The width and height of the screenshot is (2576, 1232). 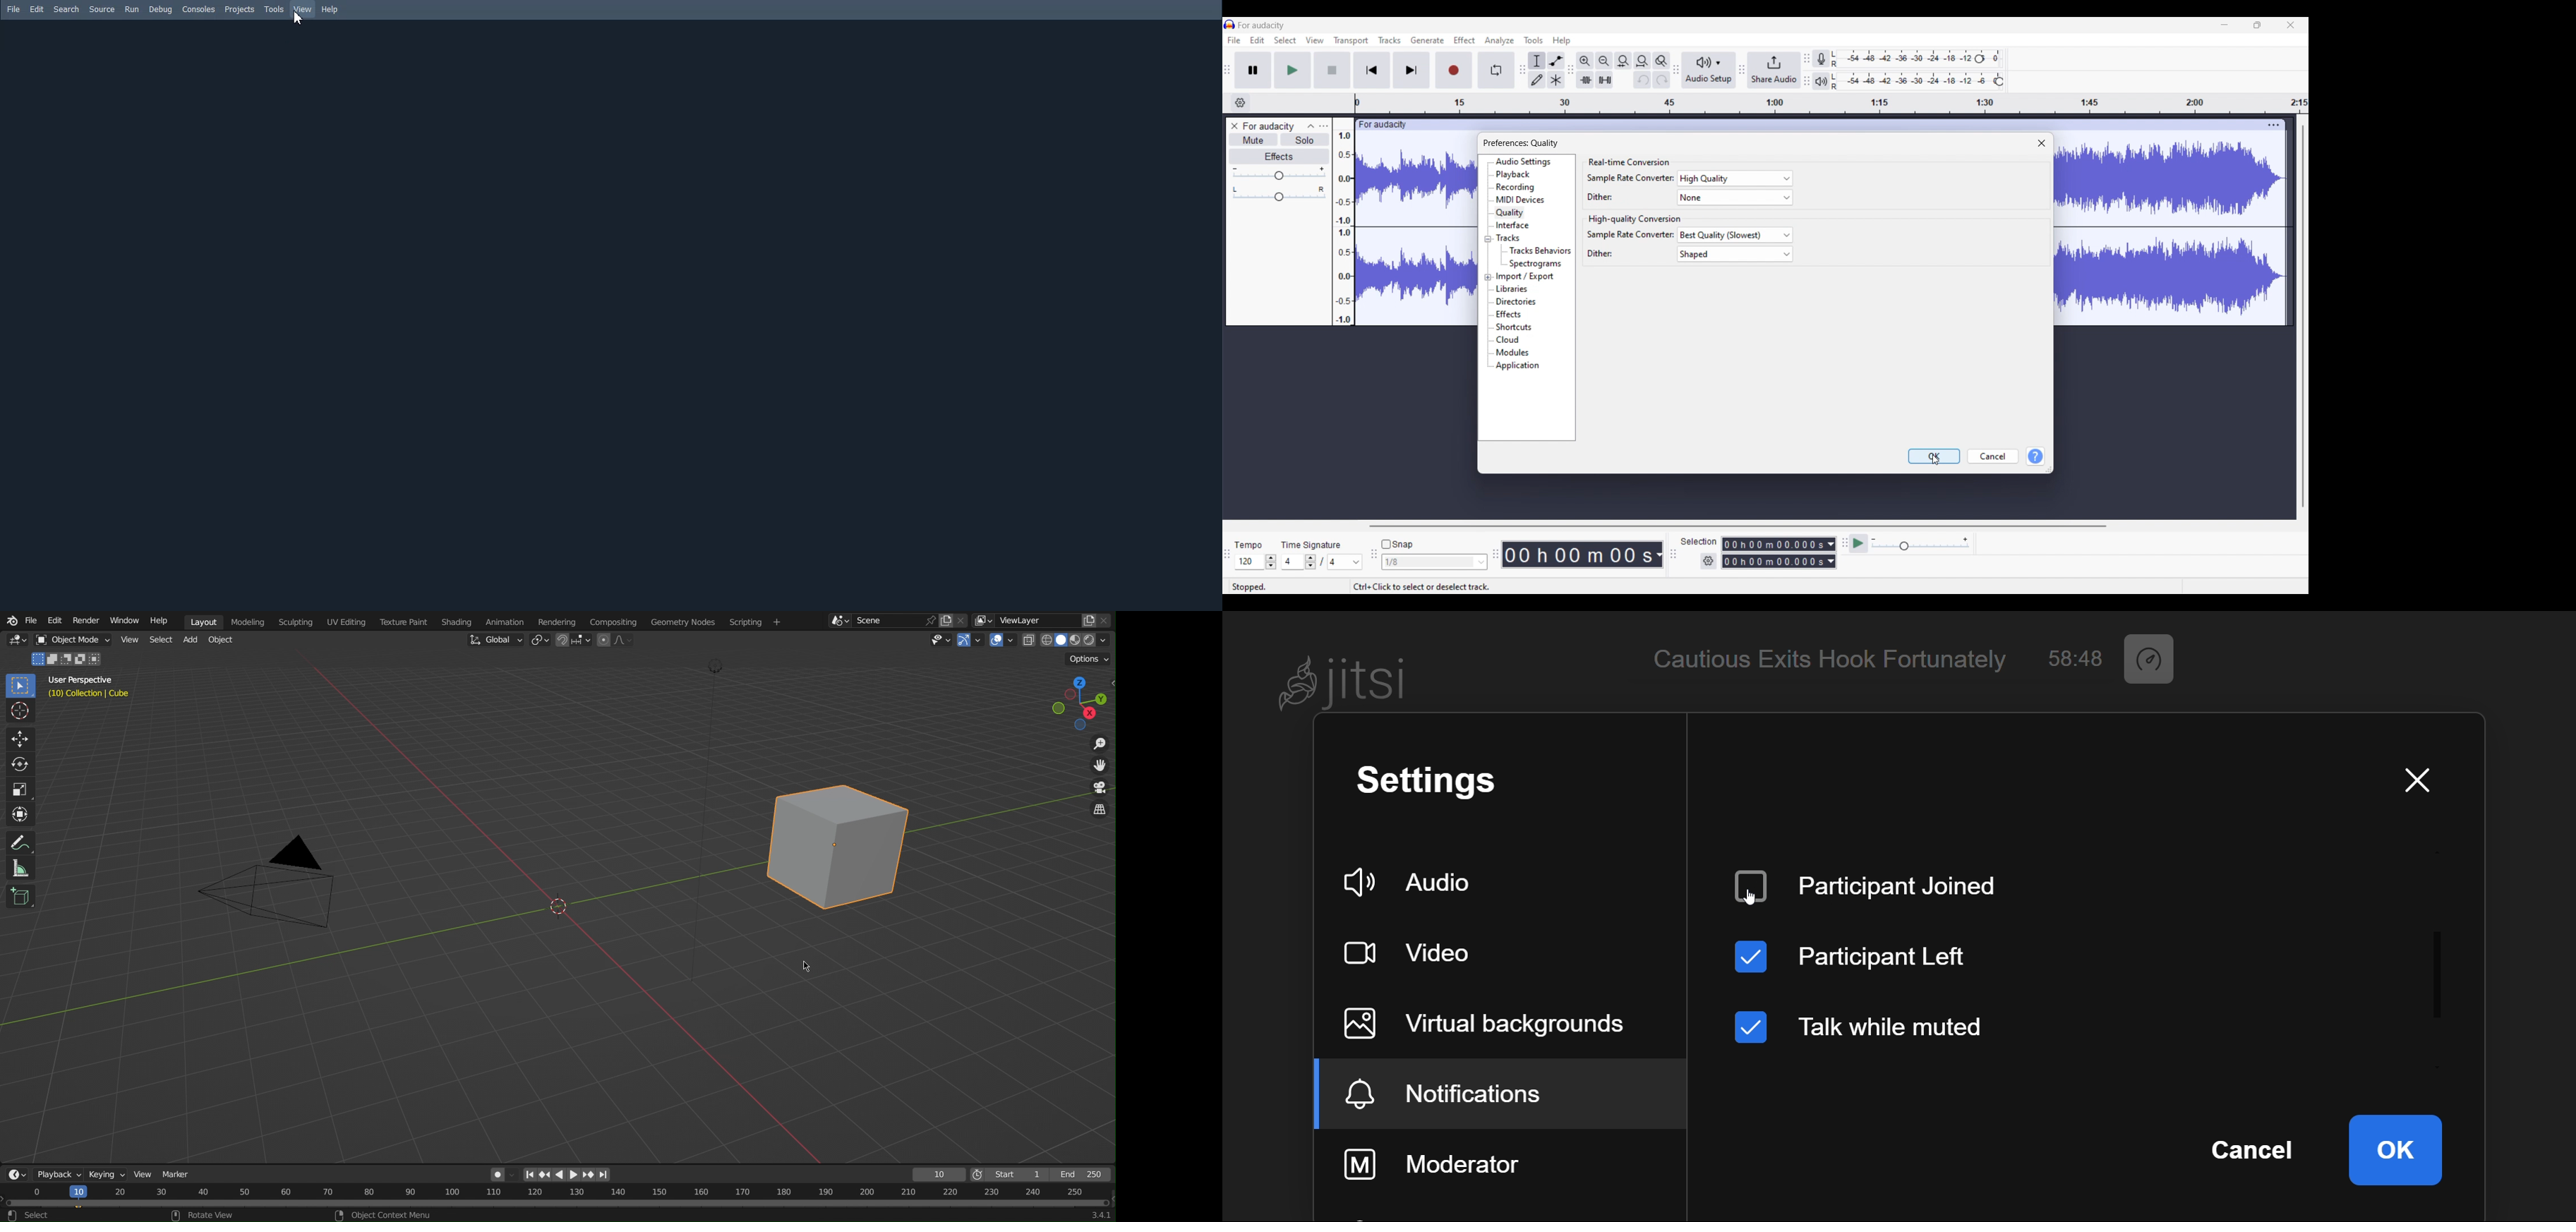 What do you see at coordinates (1832, 103) in the screenshot?
I see `Scale to measure length of track` at bounding box center [1832, 103].